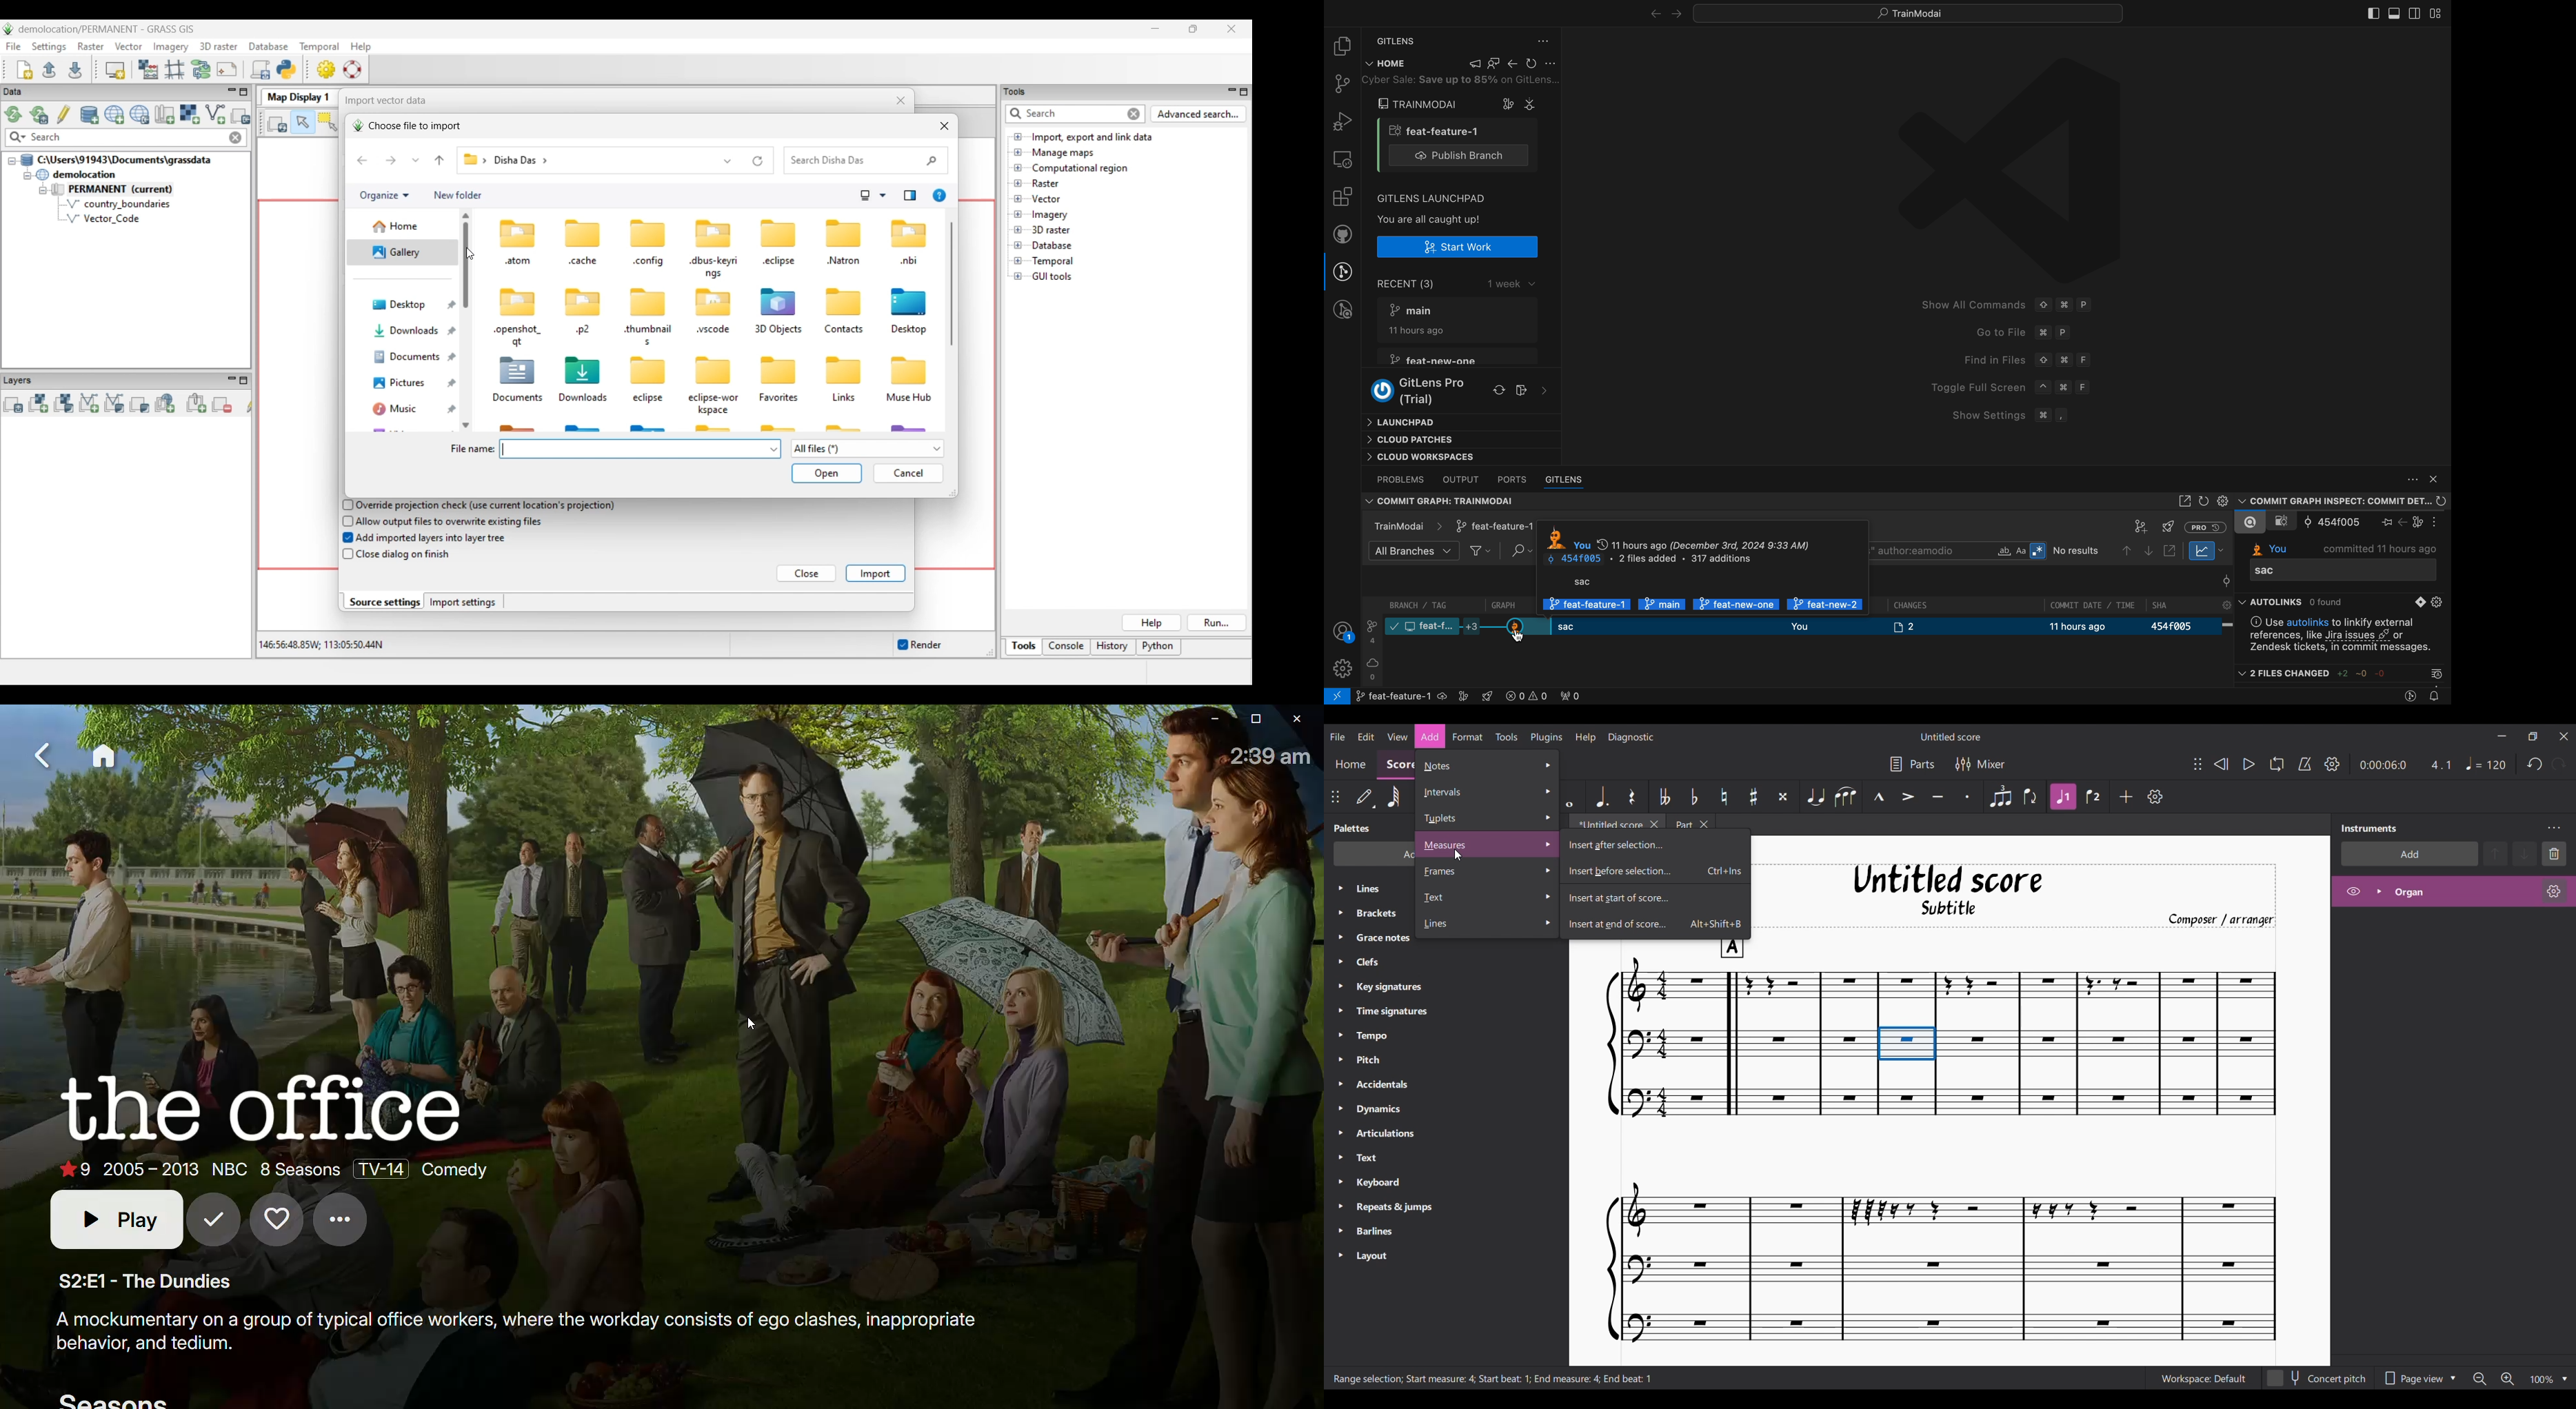 This screenshot has width=2576, height=1428. What do you see at coordinates (1345, 272) in the screenshot?
I see `gitlens` at bounding box center [1345, 272].